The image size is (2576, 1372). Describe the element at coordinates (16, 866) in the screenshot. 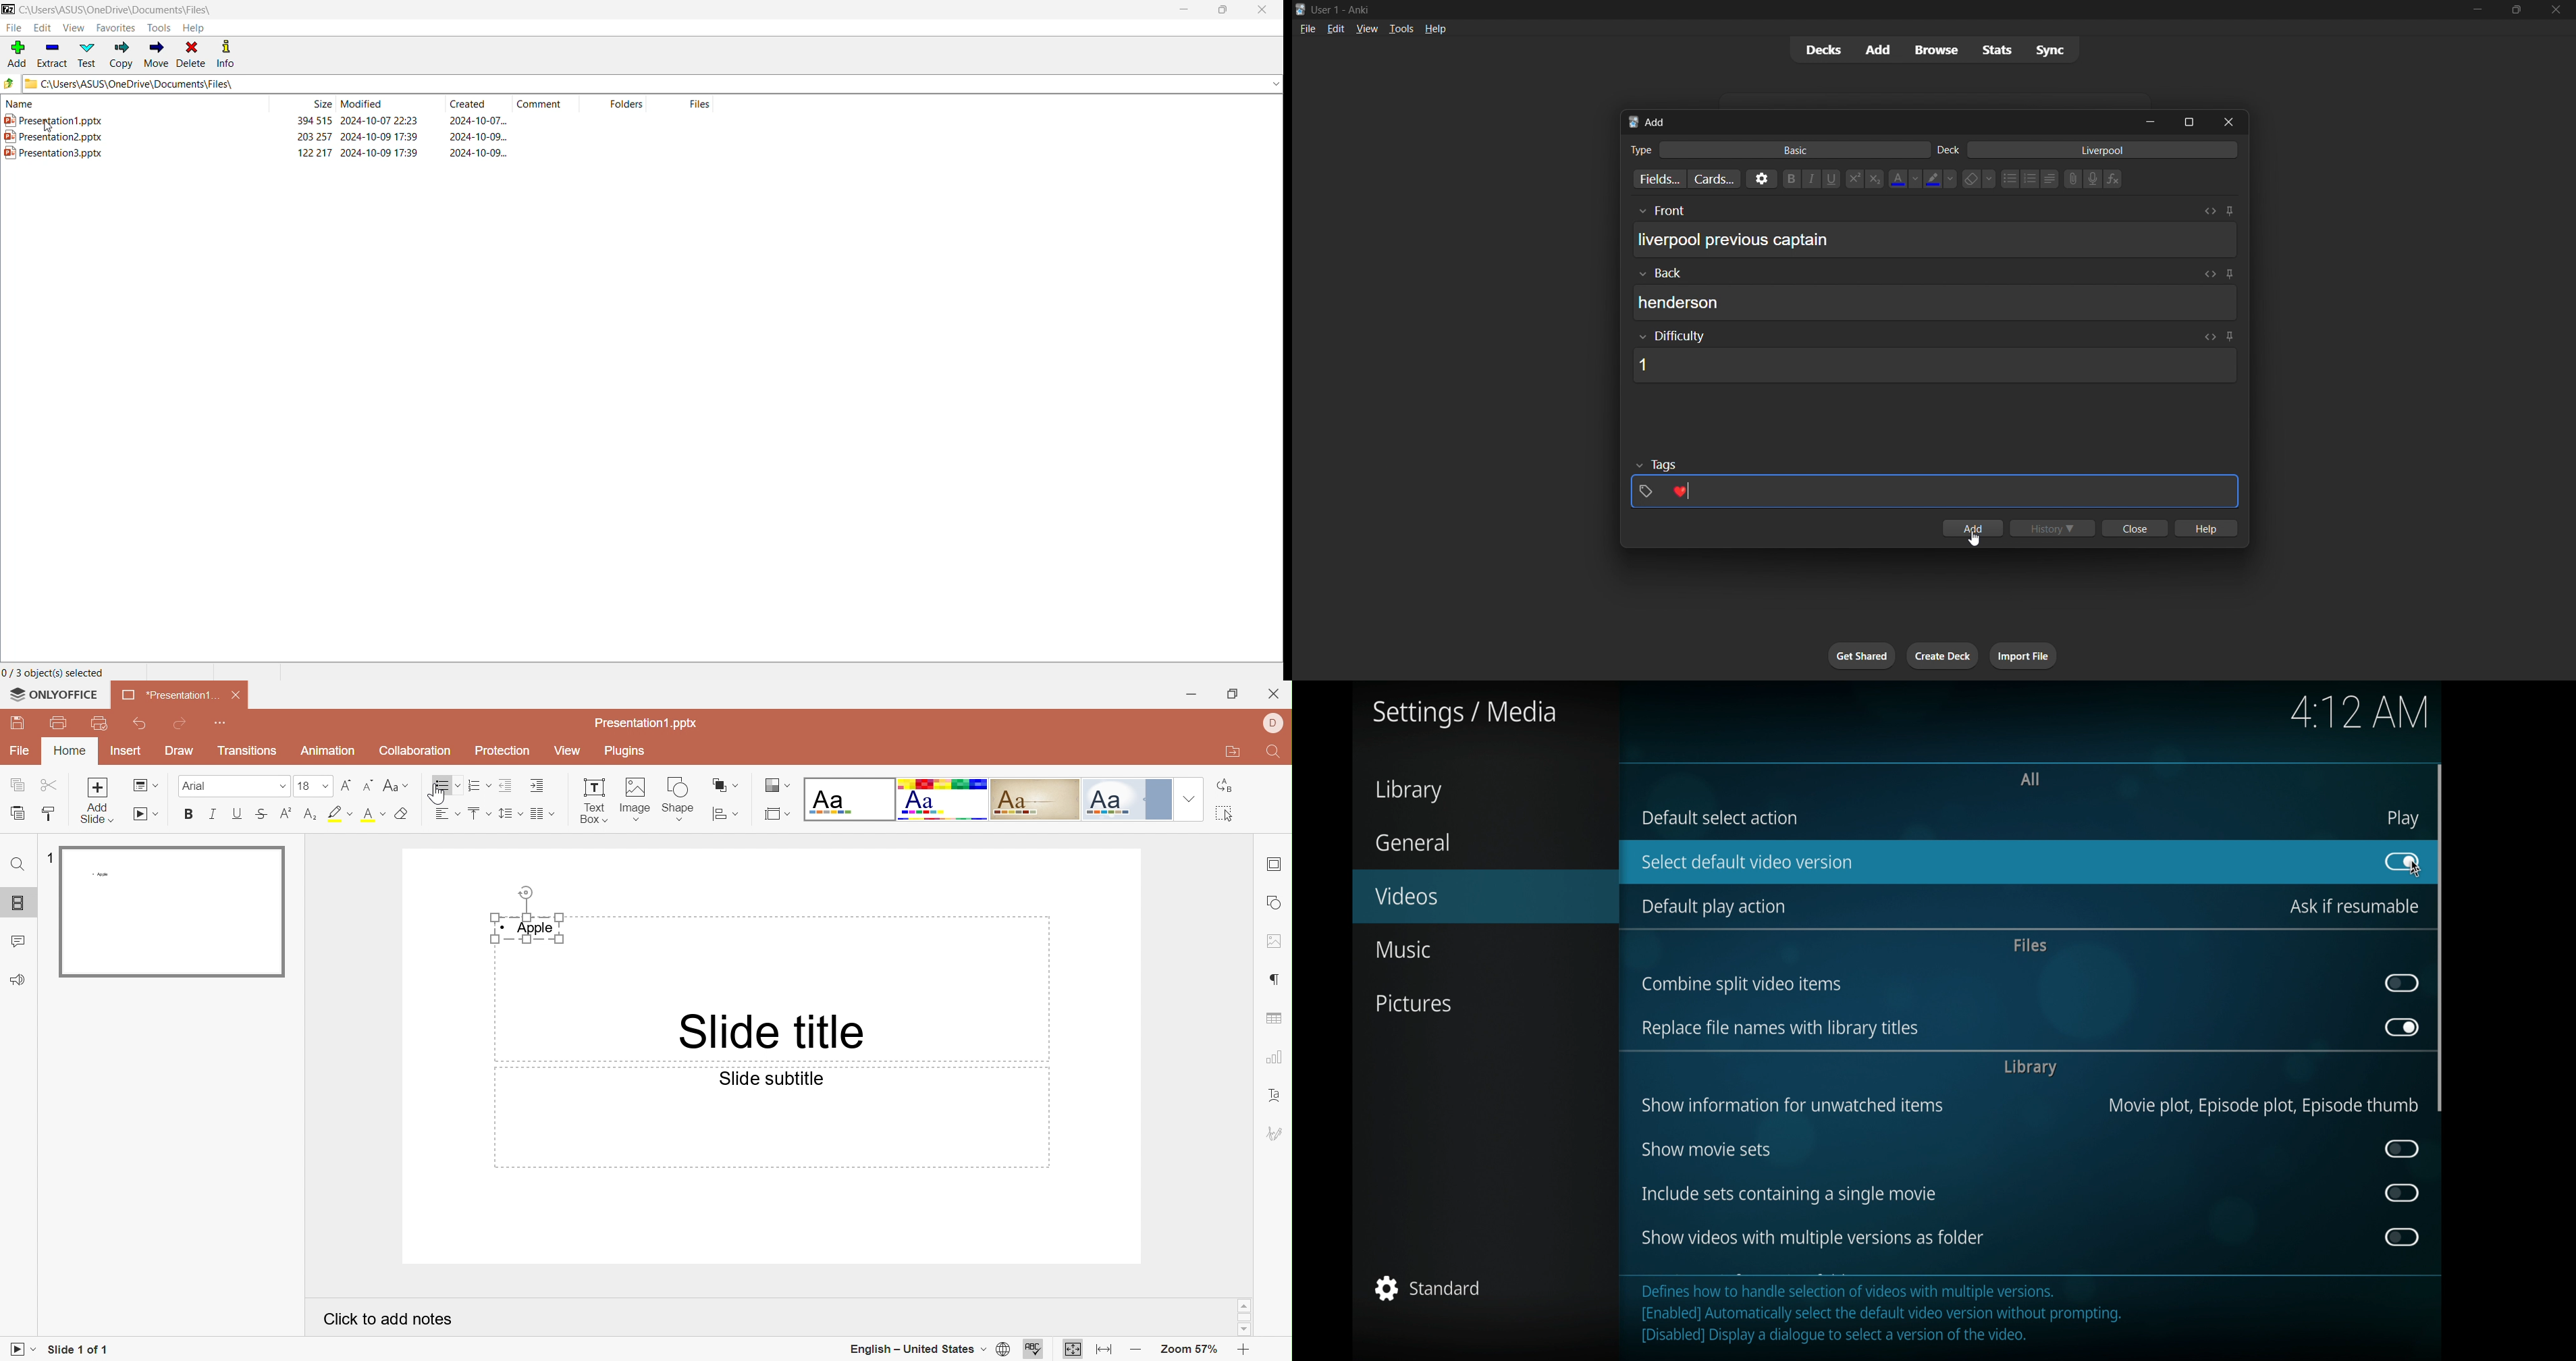

I see `Find` at that location.